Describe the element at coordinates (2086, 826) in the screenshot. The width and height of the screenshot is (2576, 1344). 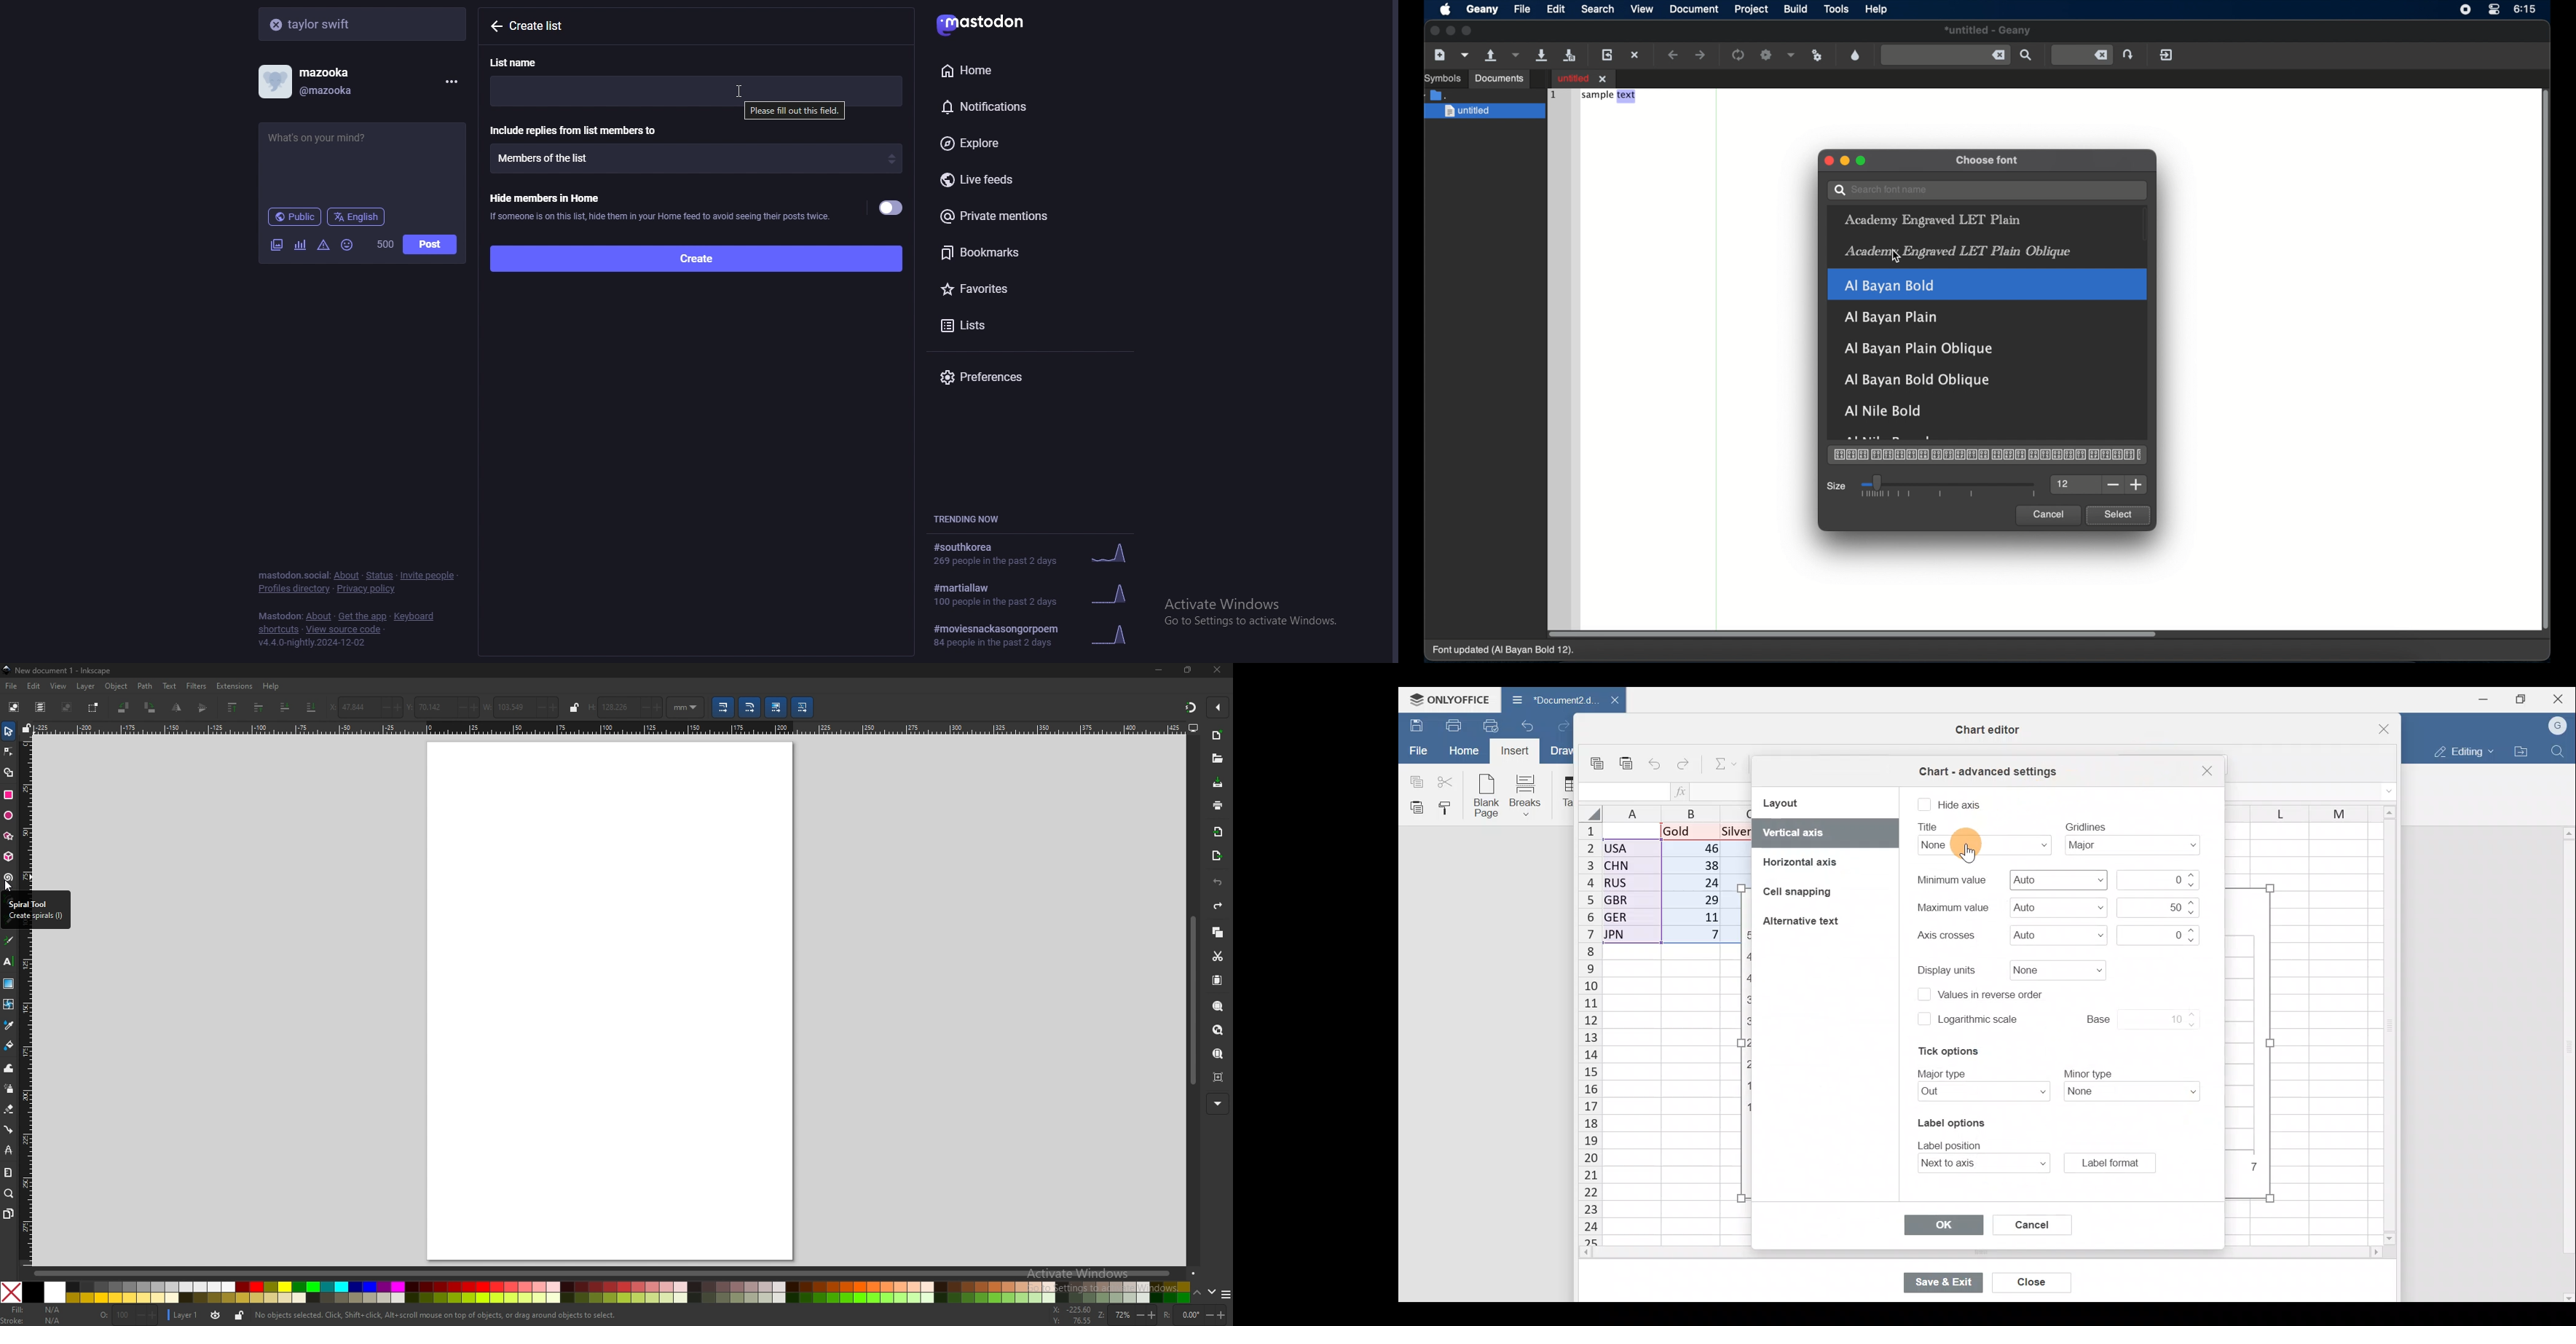
I see `text` at that location.